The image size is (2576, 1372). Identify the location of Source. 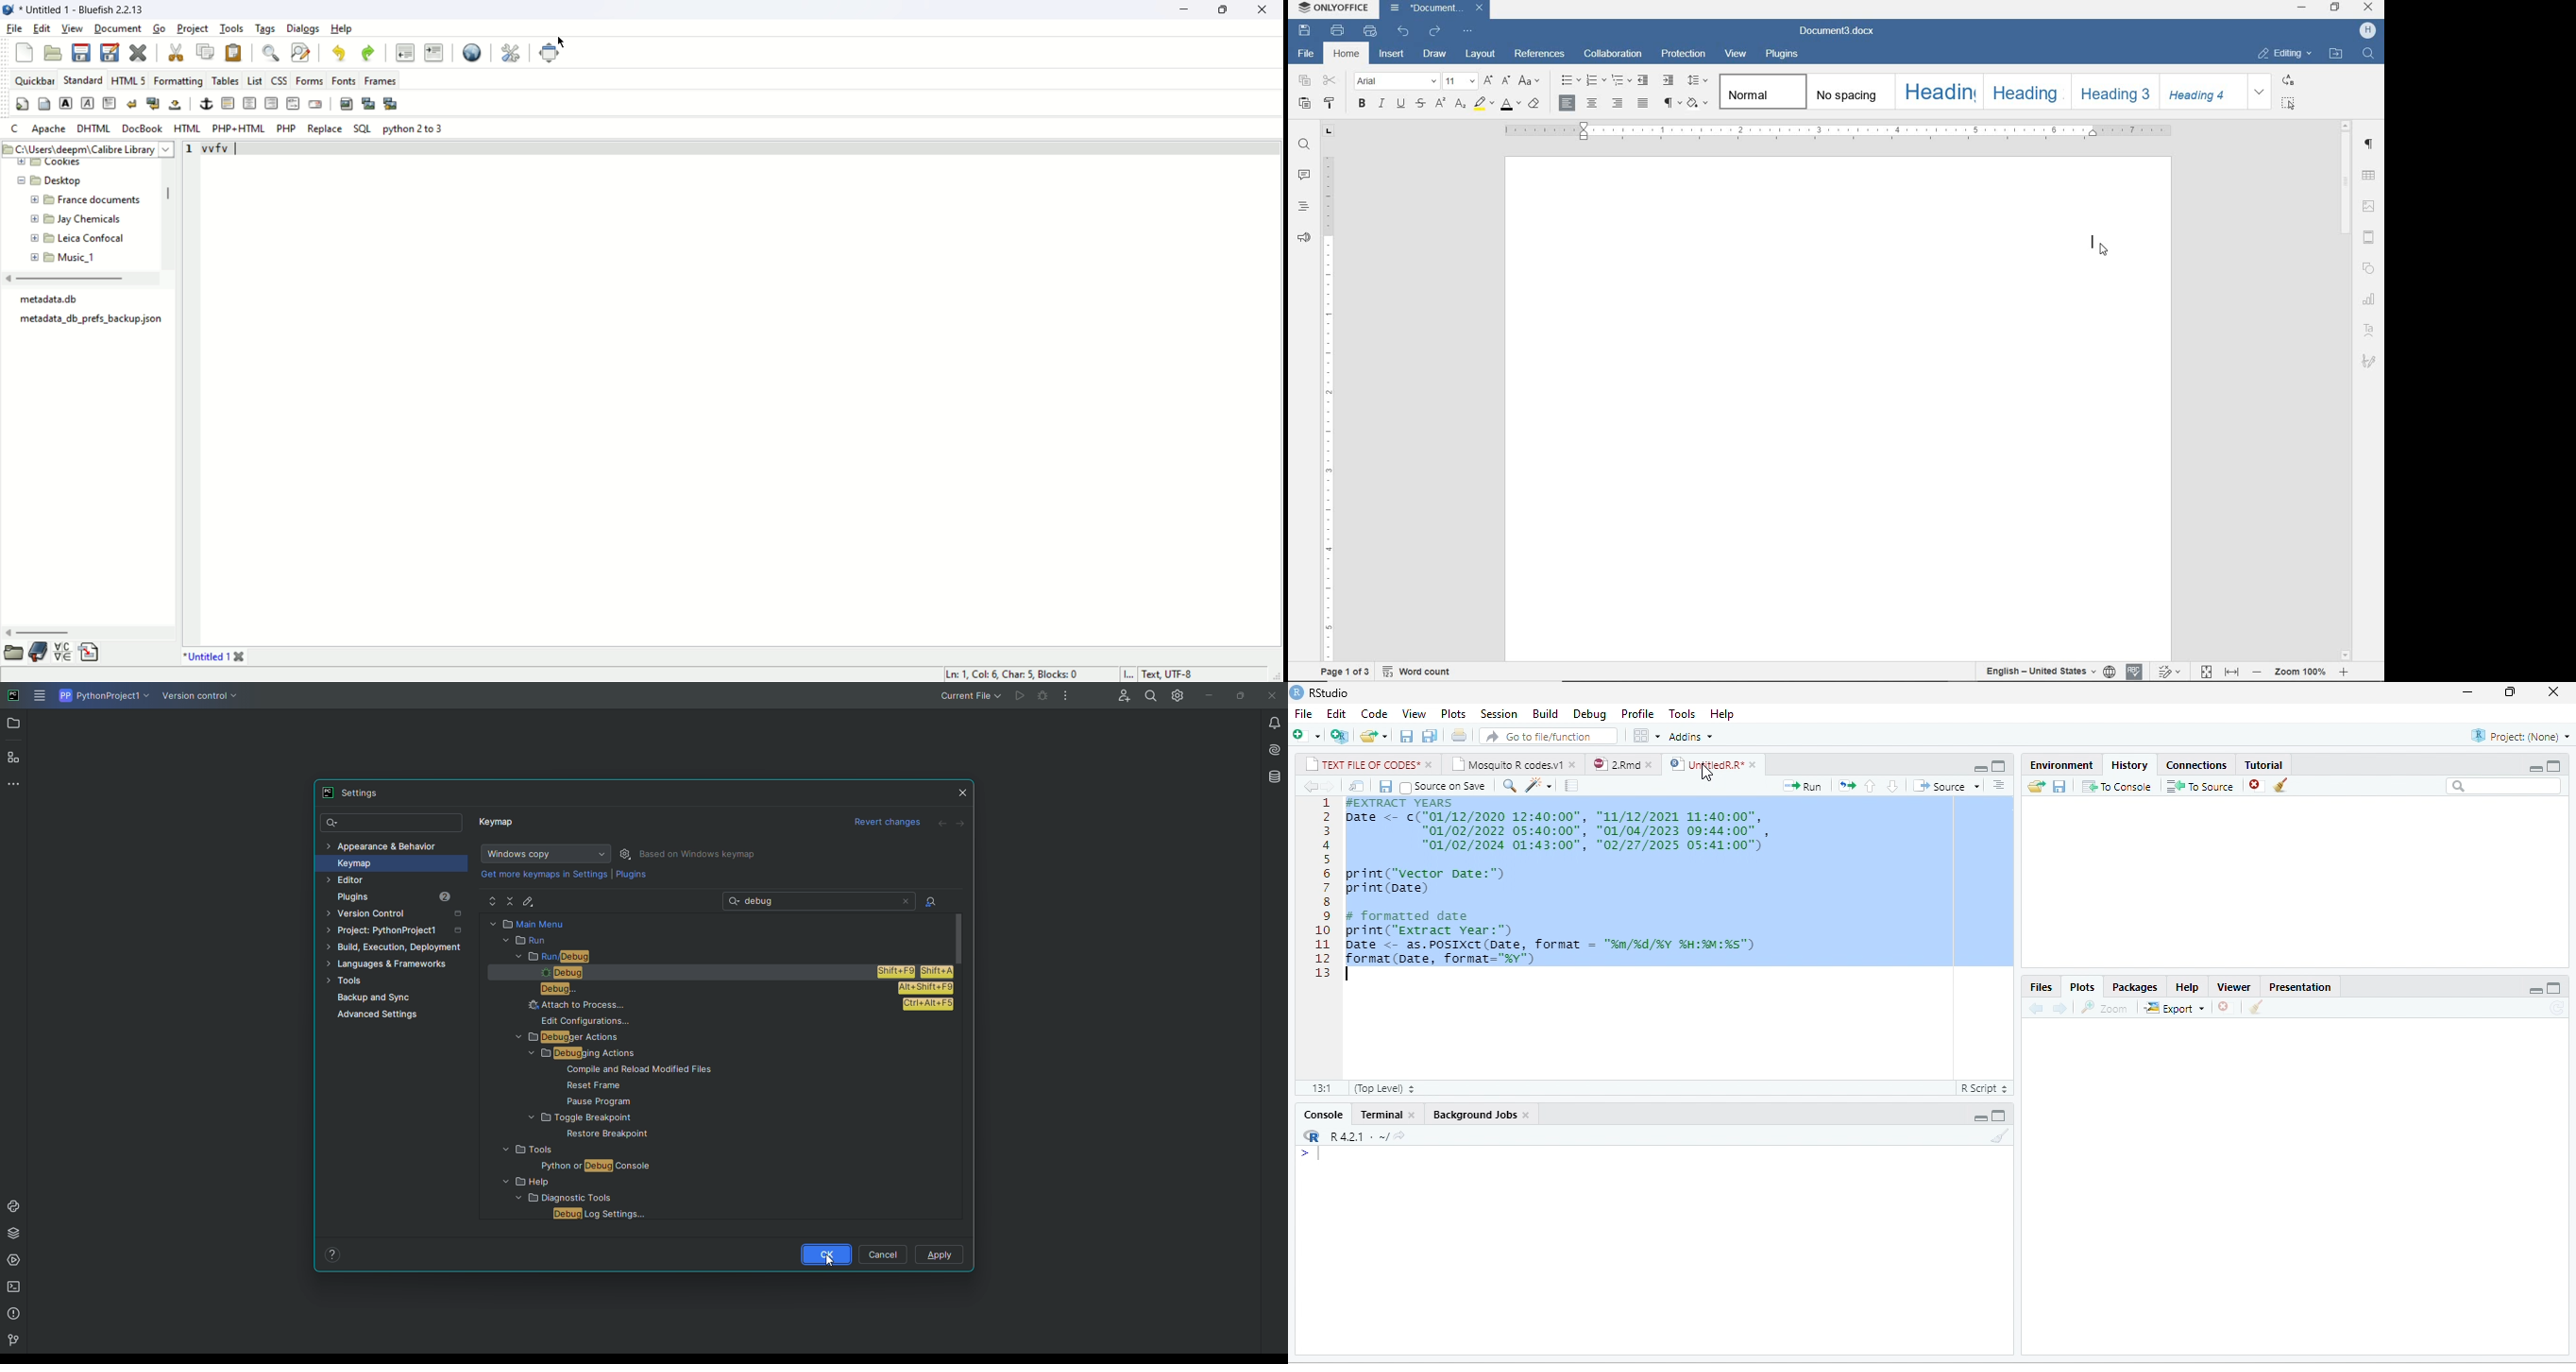
(1947, 786).